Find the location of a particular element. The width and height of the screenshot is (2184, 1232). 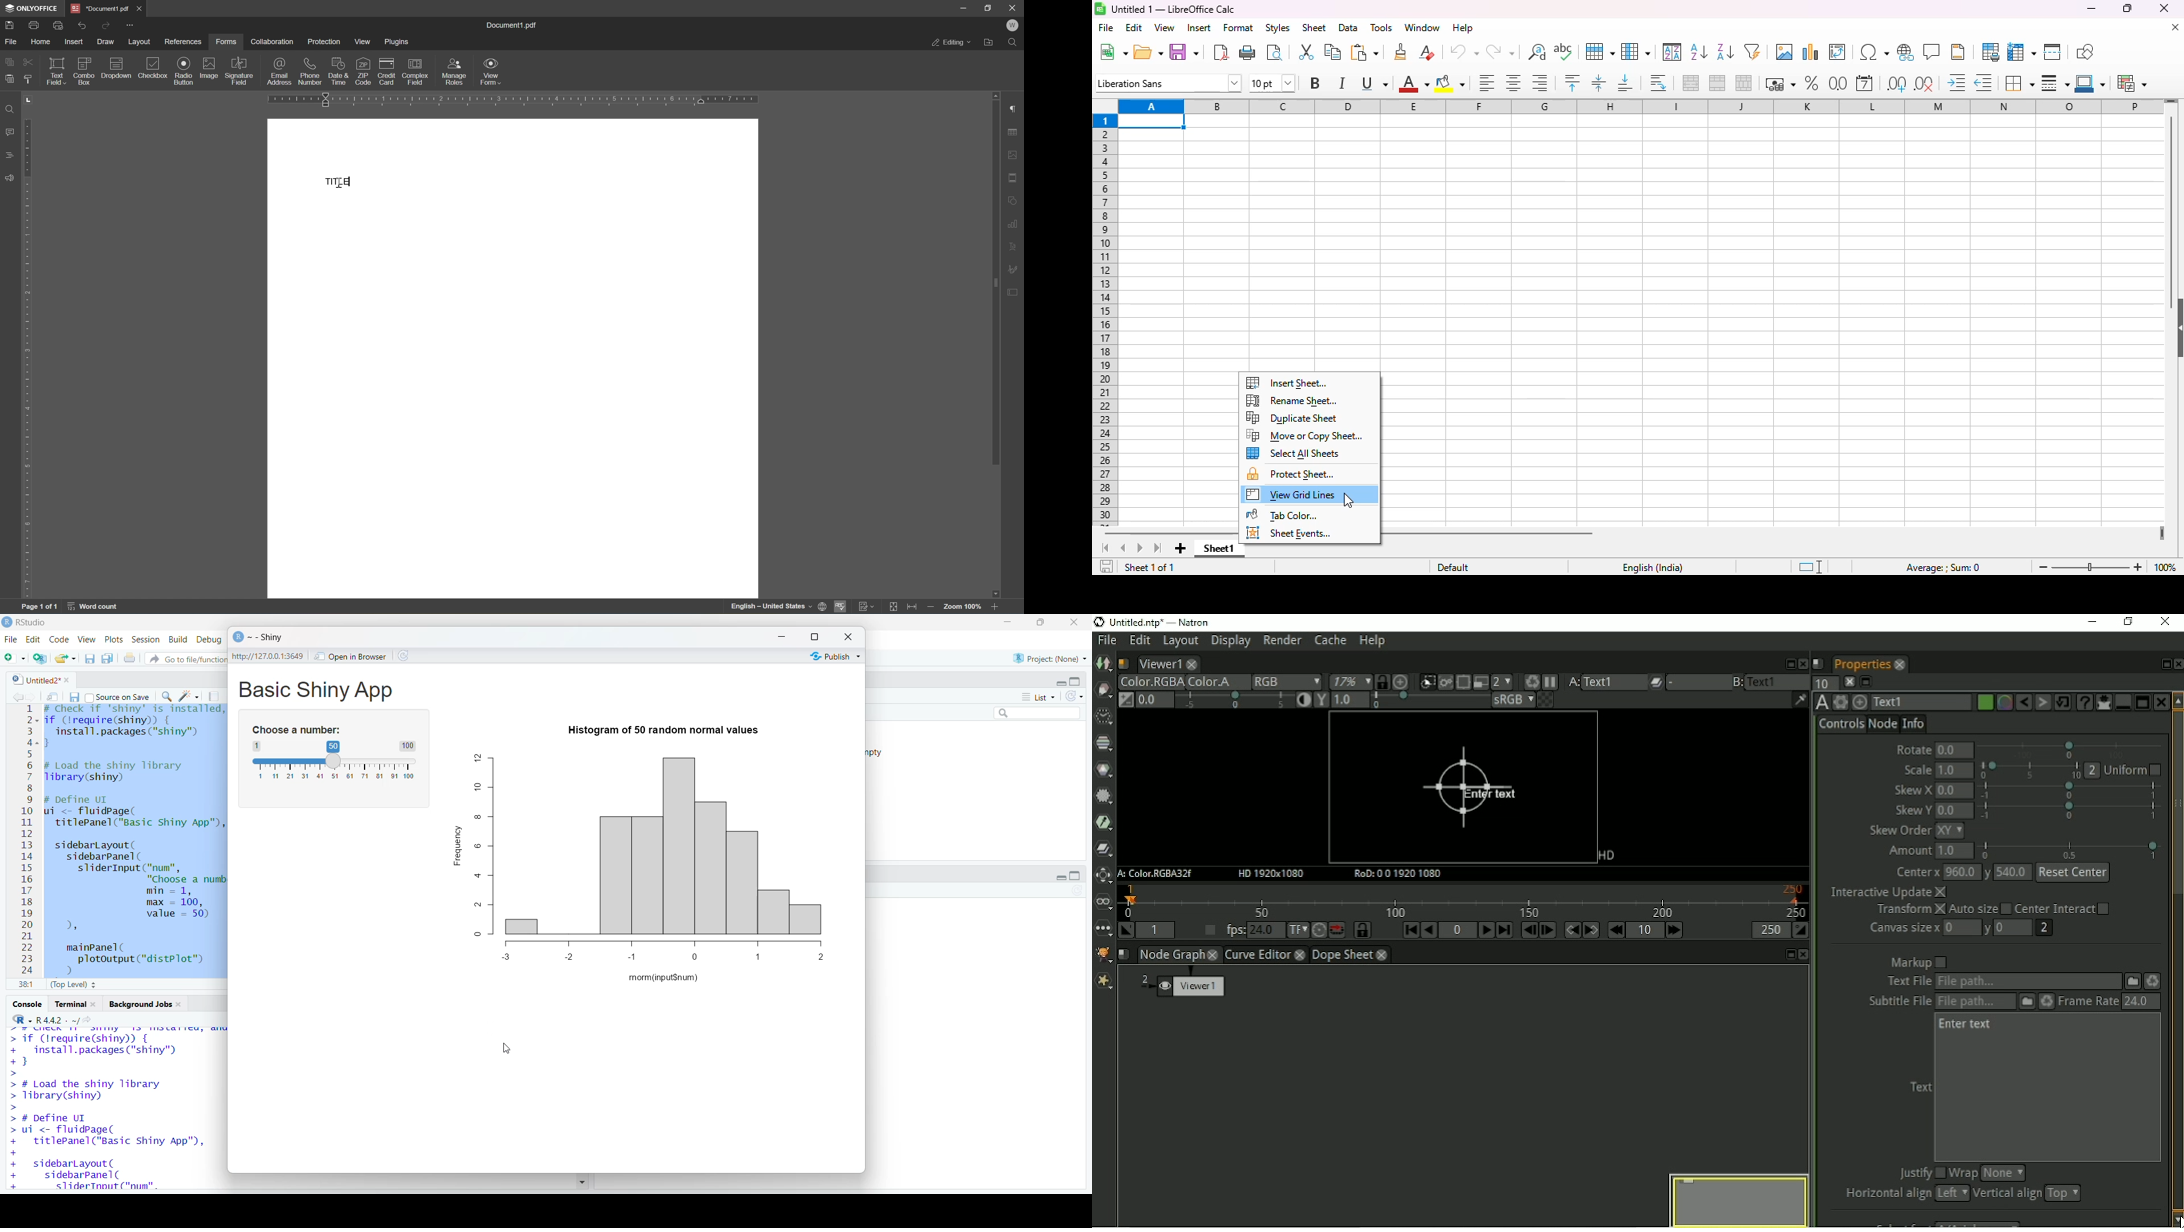

restore down is located at coordinates (990, 8).